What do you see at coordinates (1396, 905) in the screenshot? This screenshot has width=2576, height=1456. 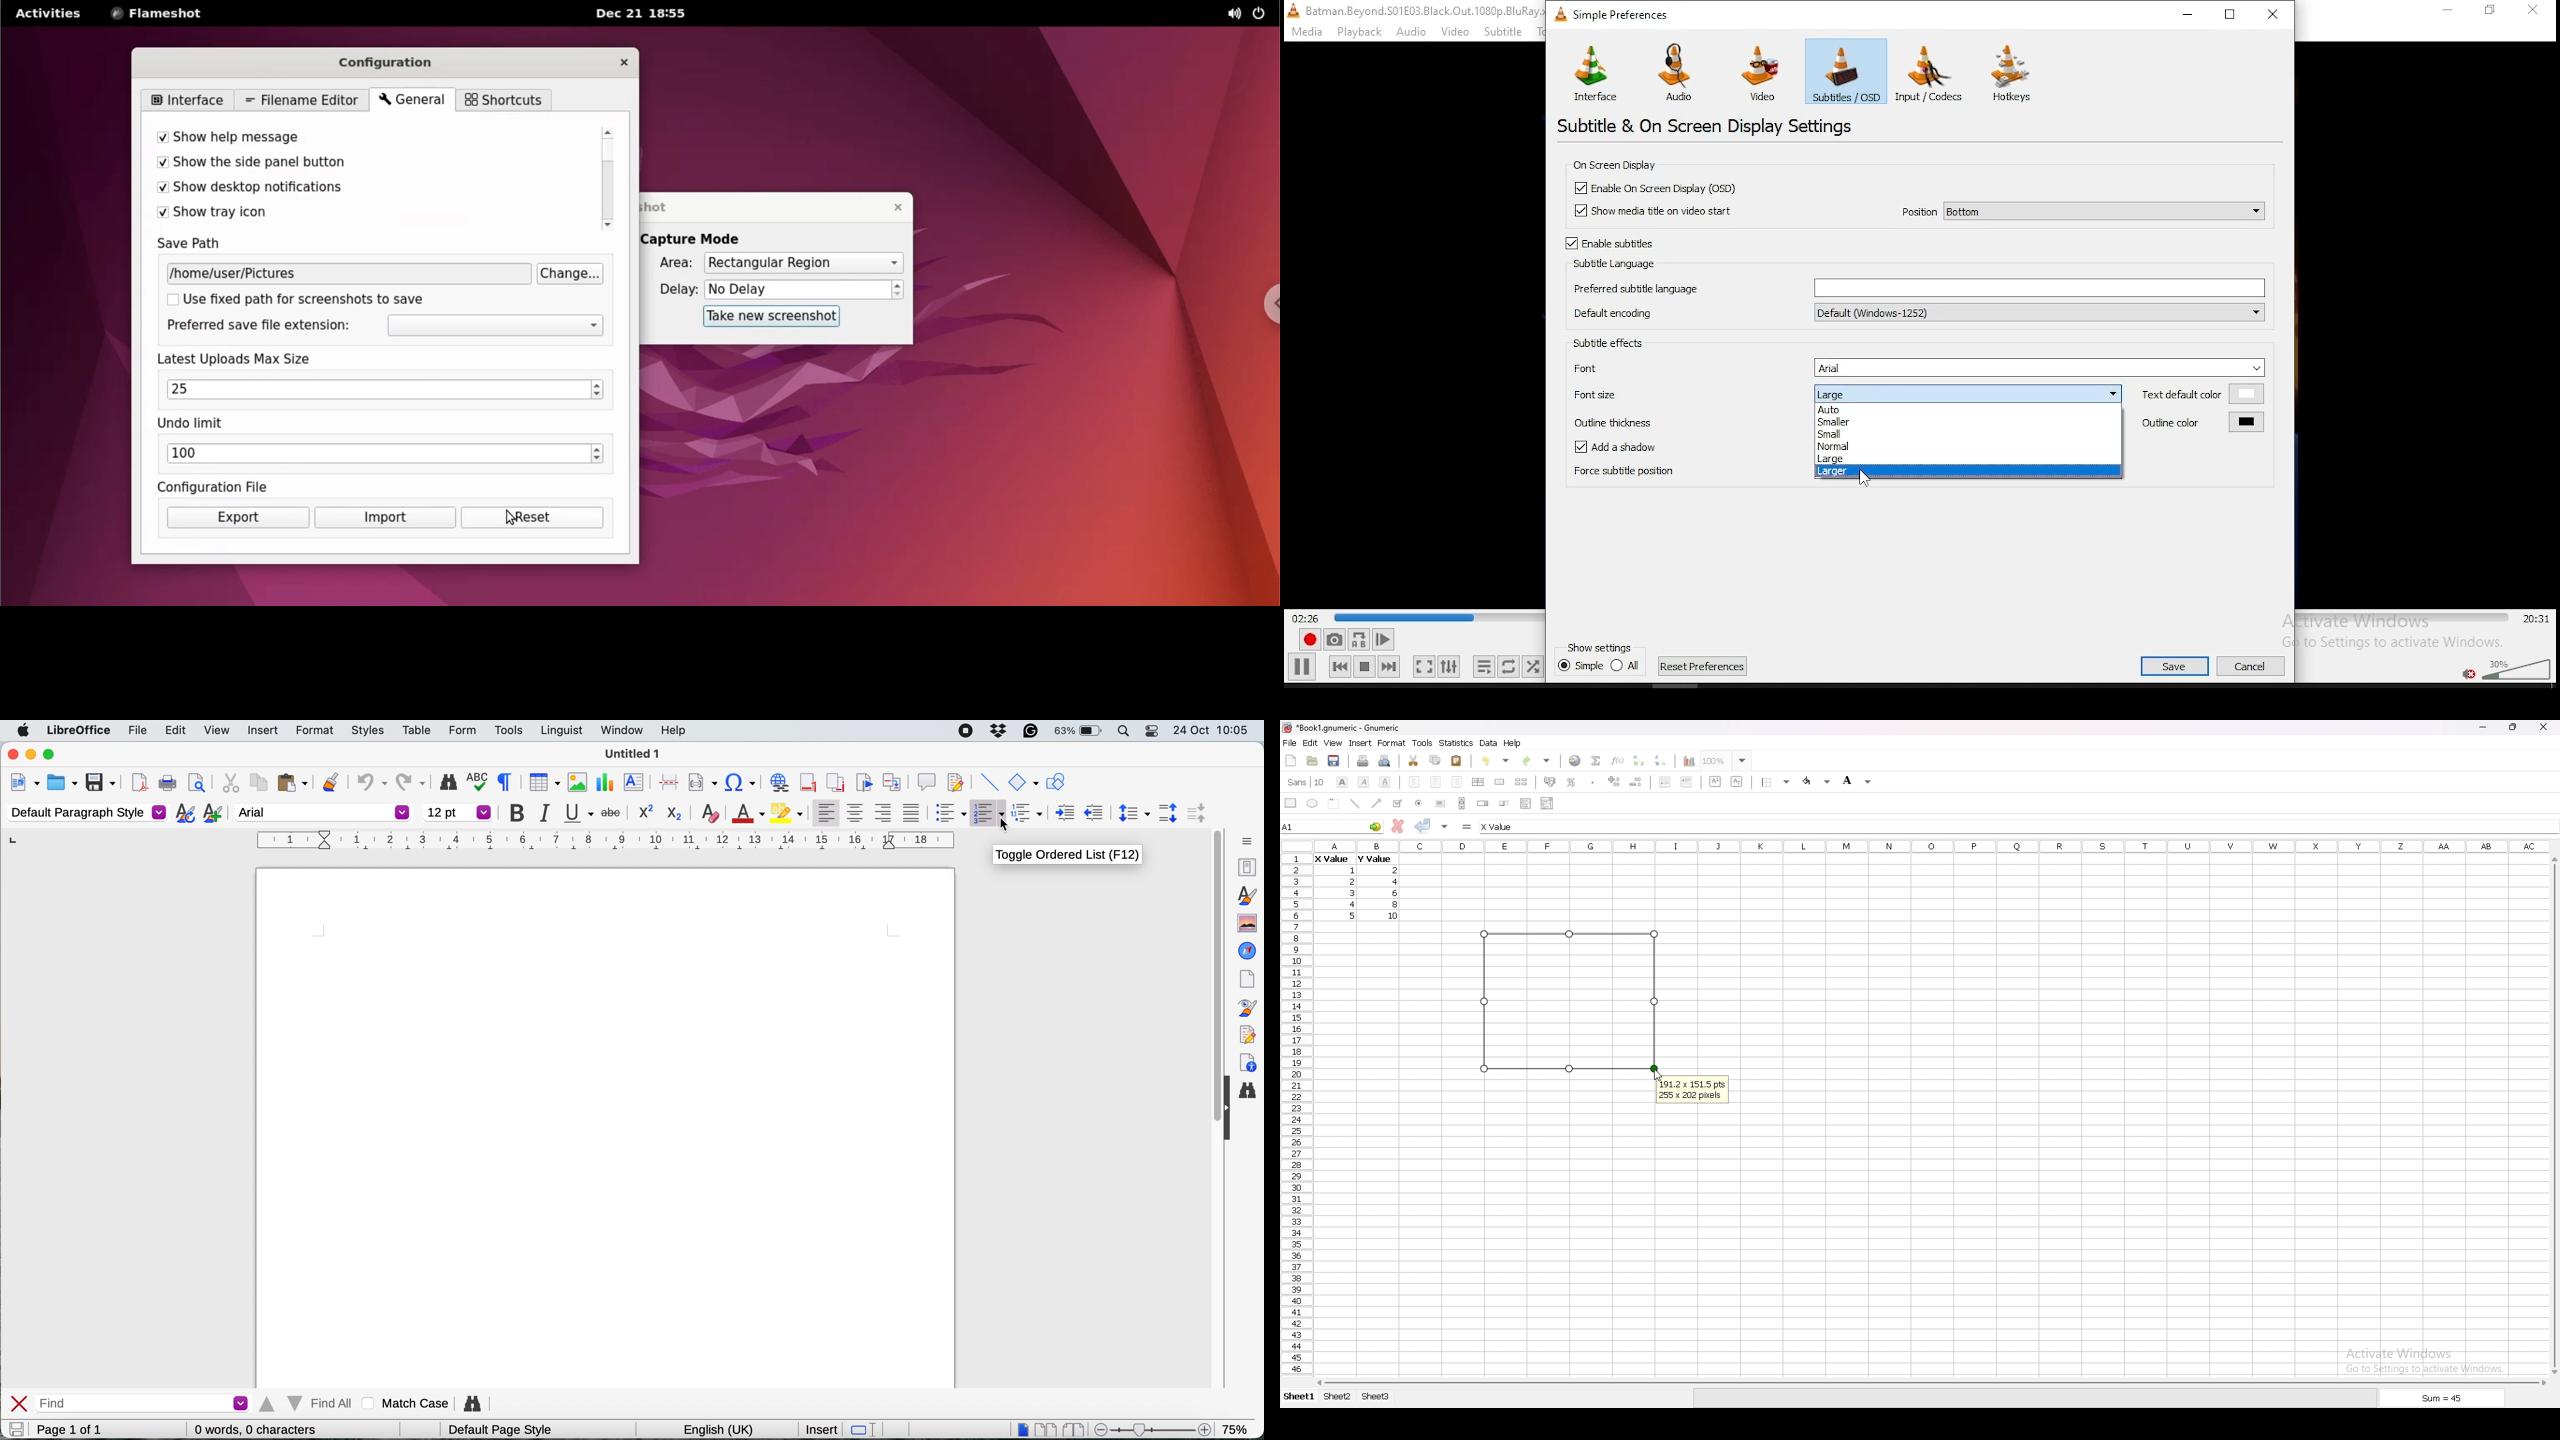 I see `value` at bounding box center [1396, 905].